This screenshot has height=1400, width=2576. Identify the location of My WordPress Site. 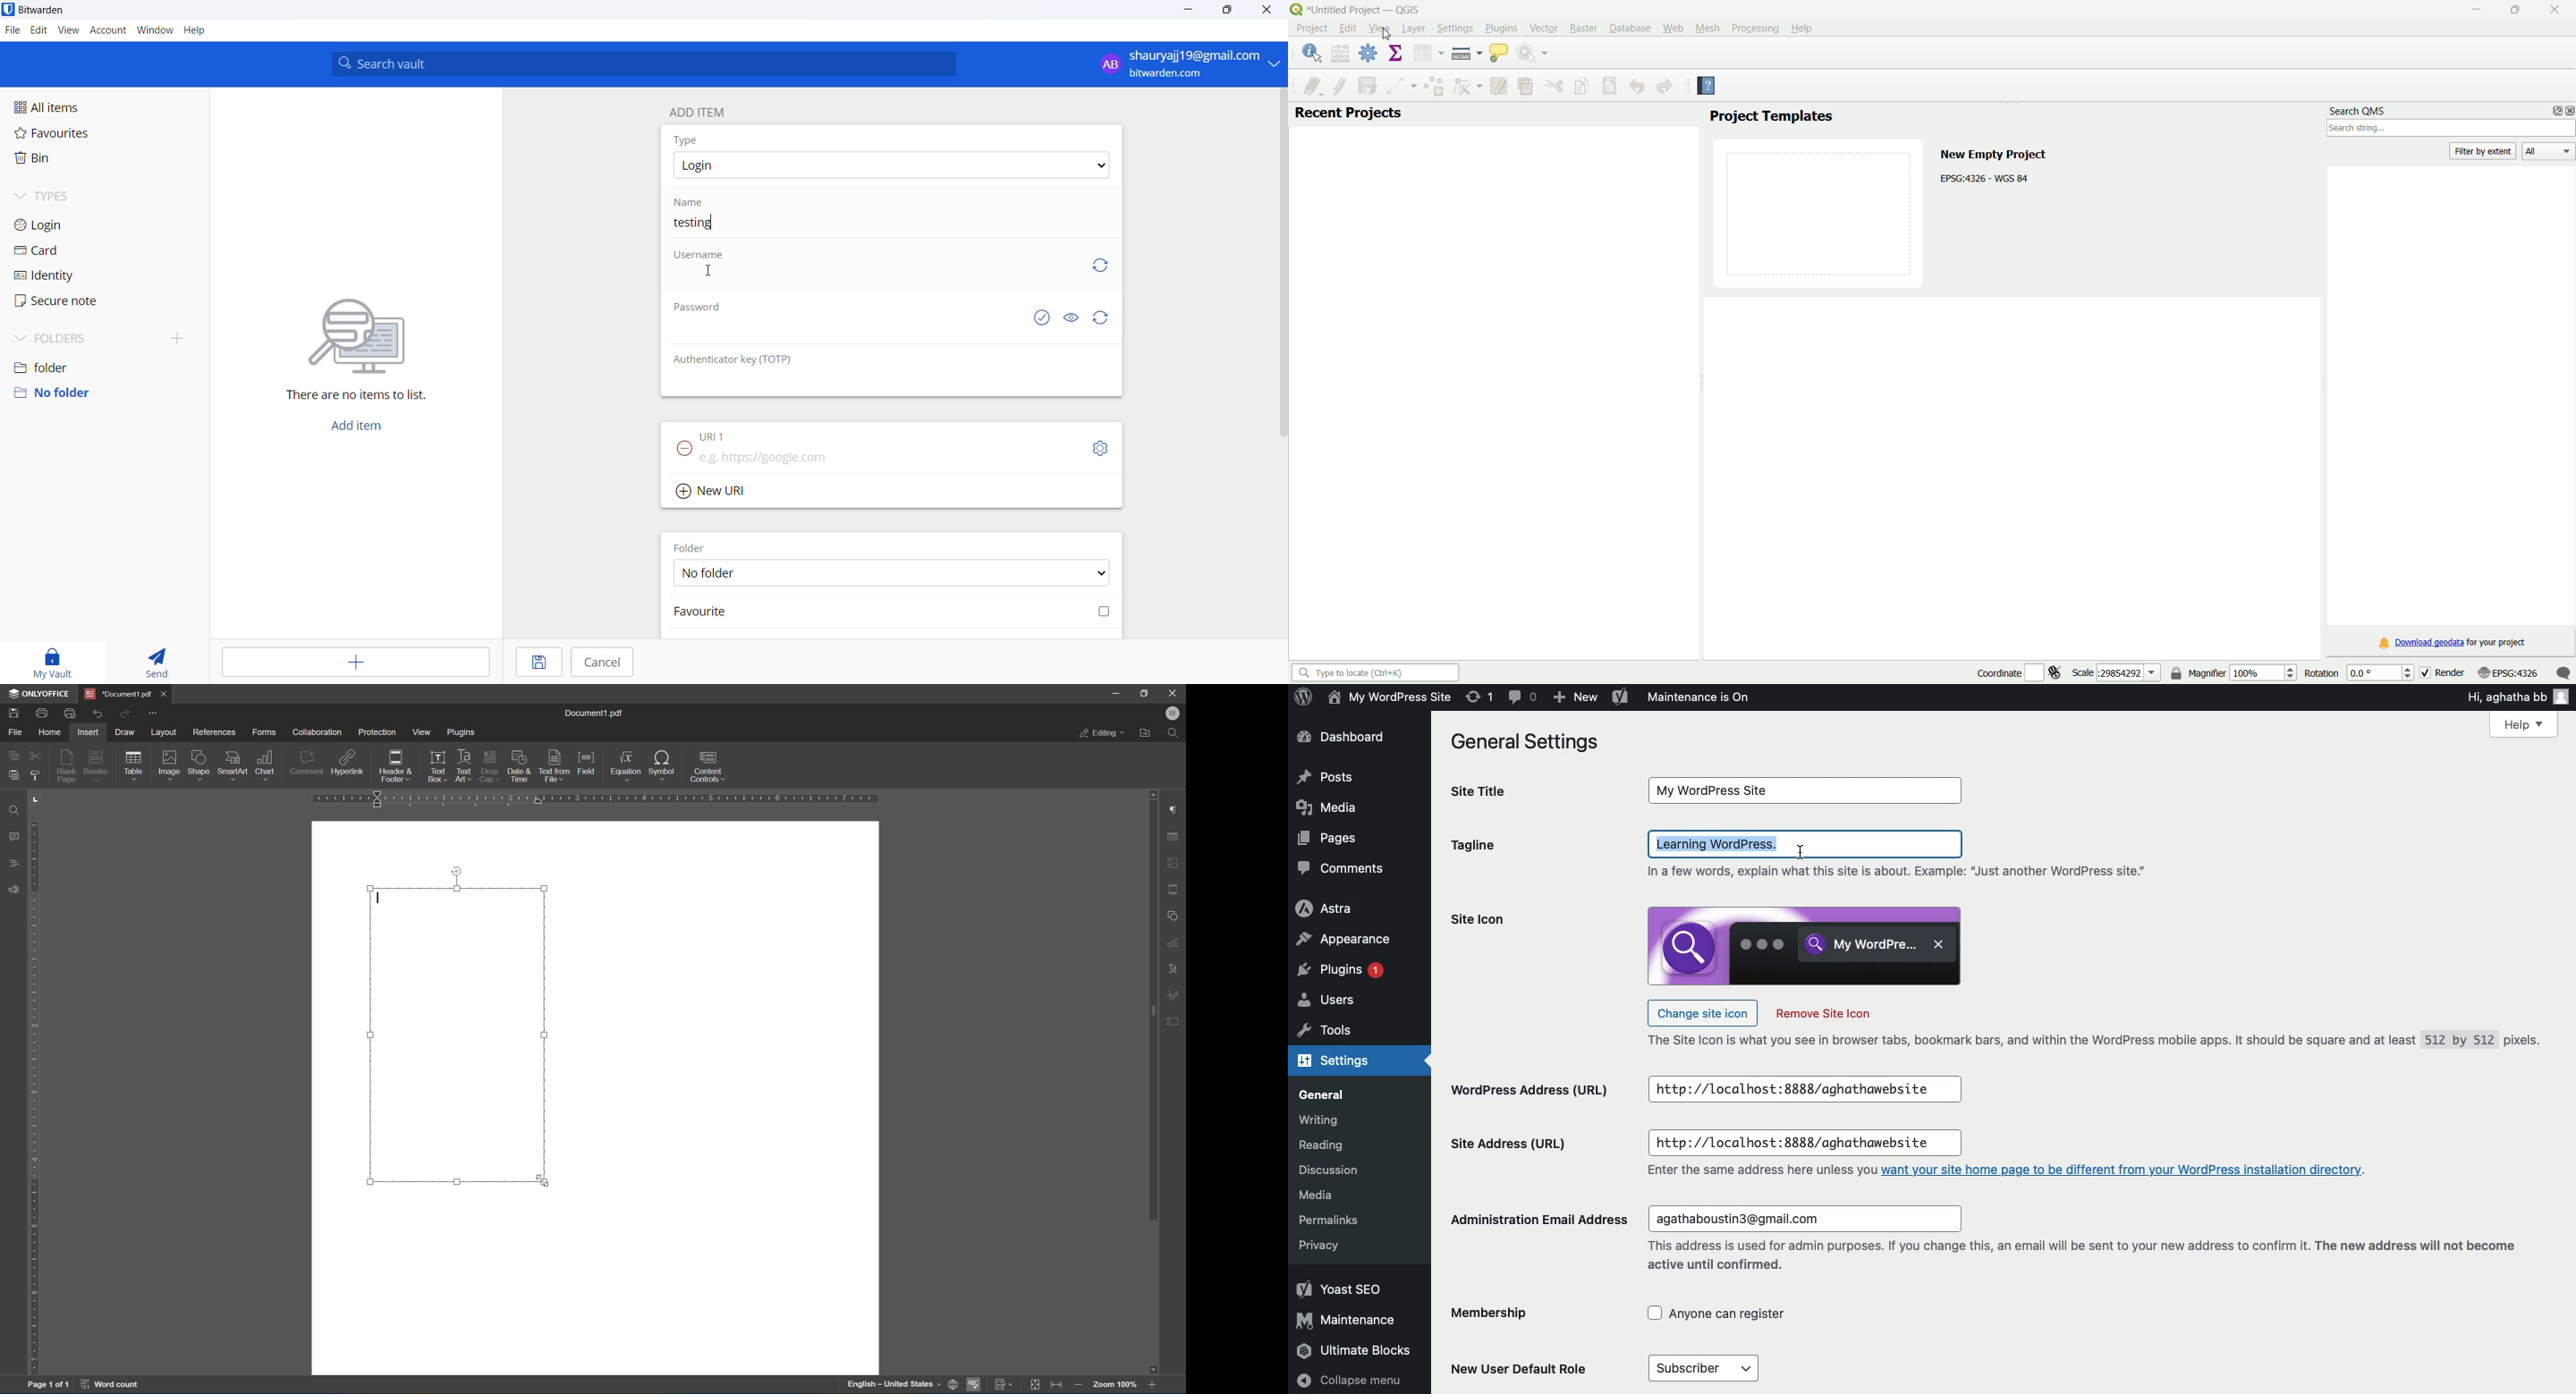
(1387, 697).